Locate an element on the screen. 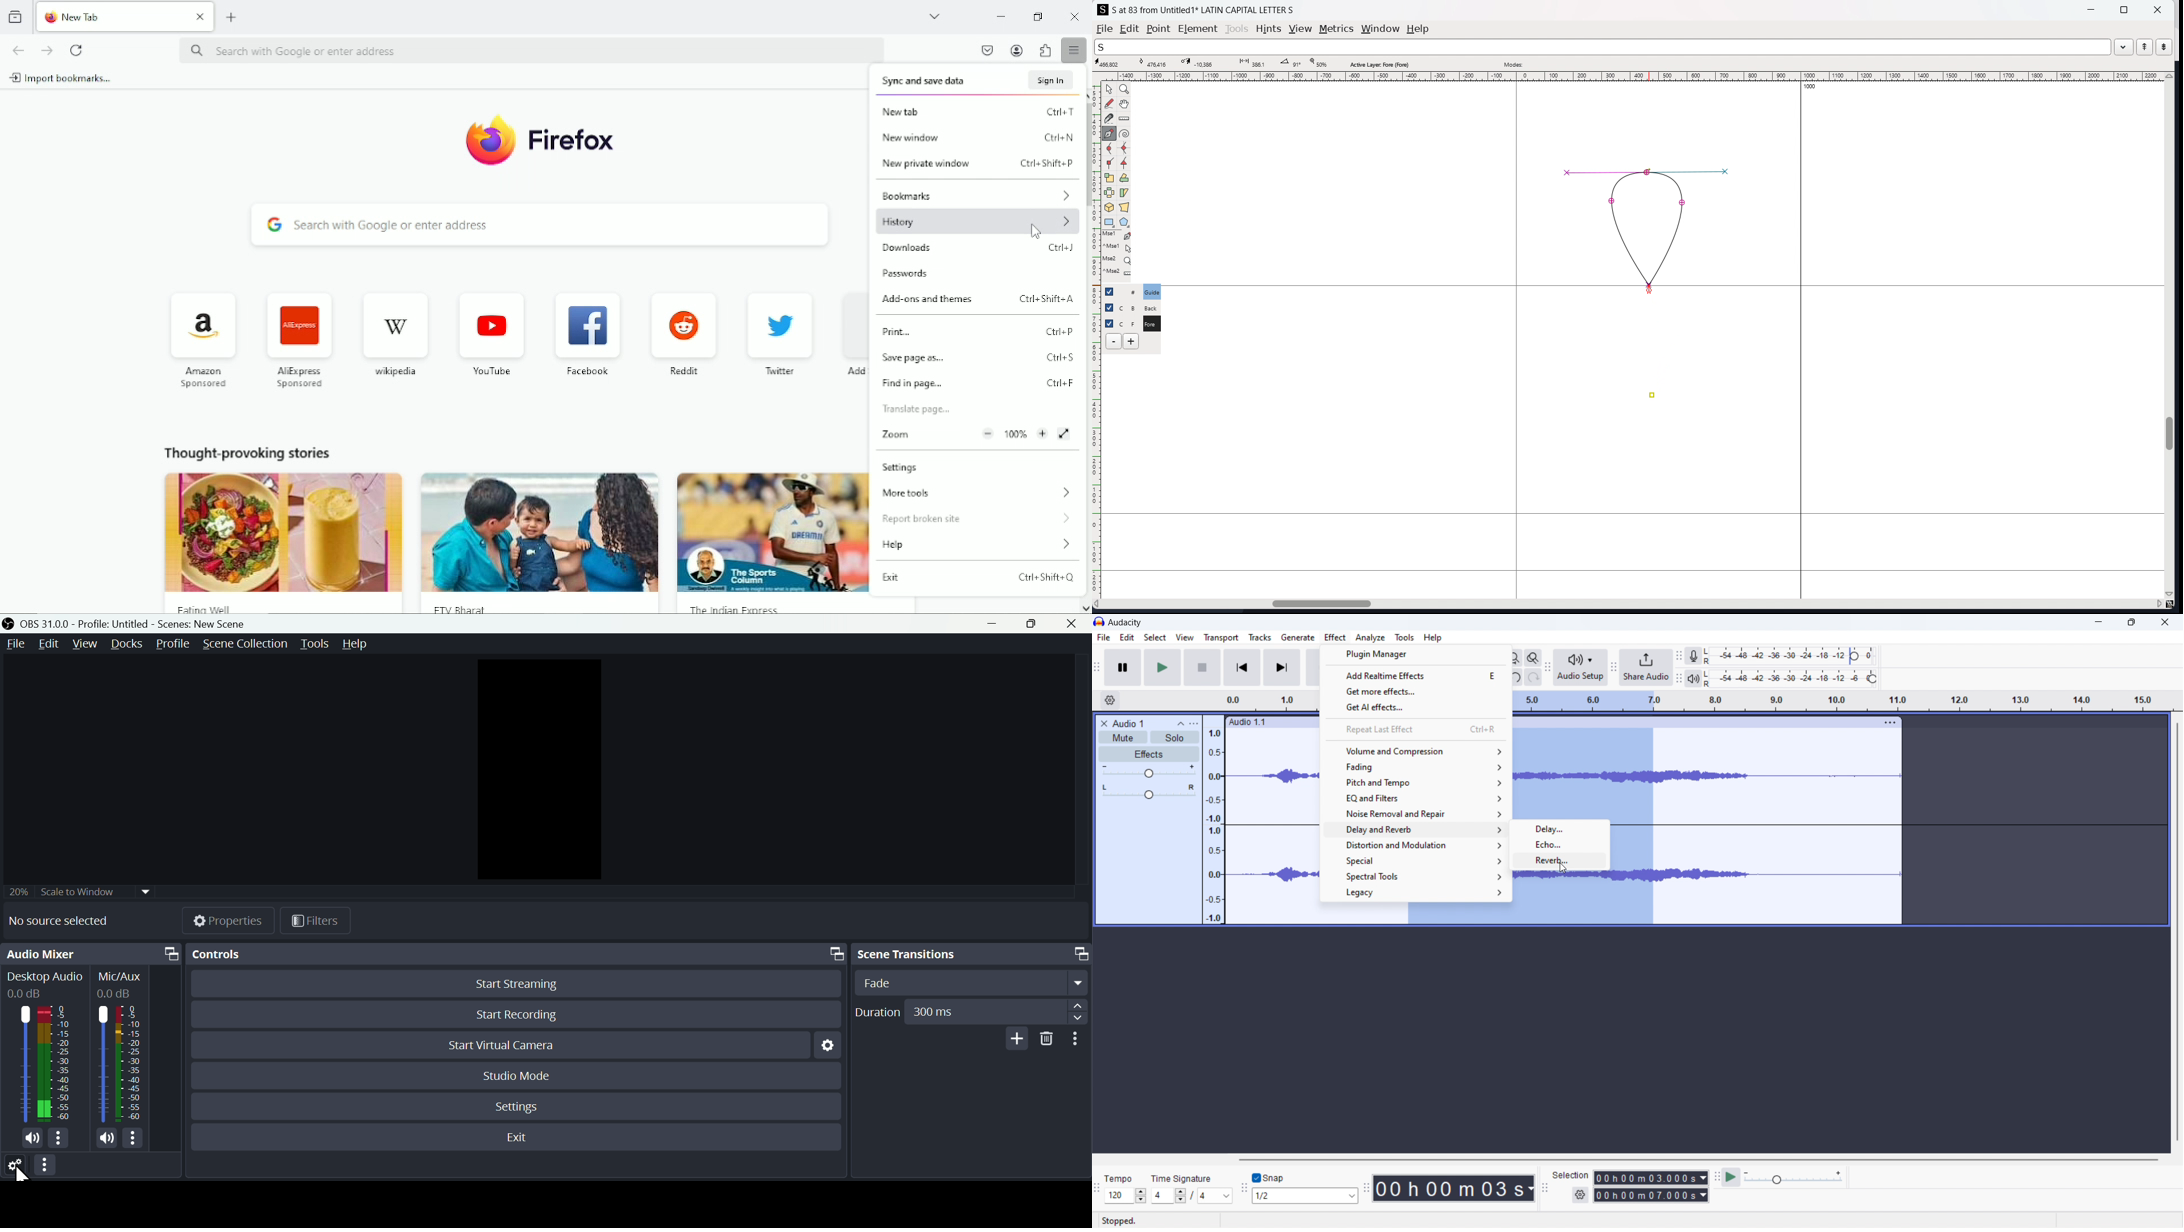  import bookmarks is located at coordinates (67, 79).